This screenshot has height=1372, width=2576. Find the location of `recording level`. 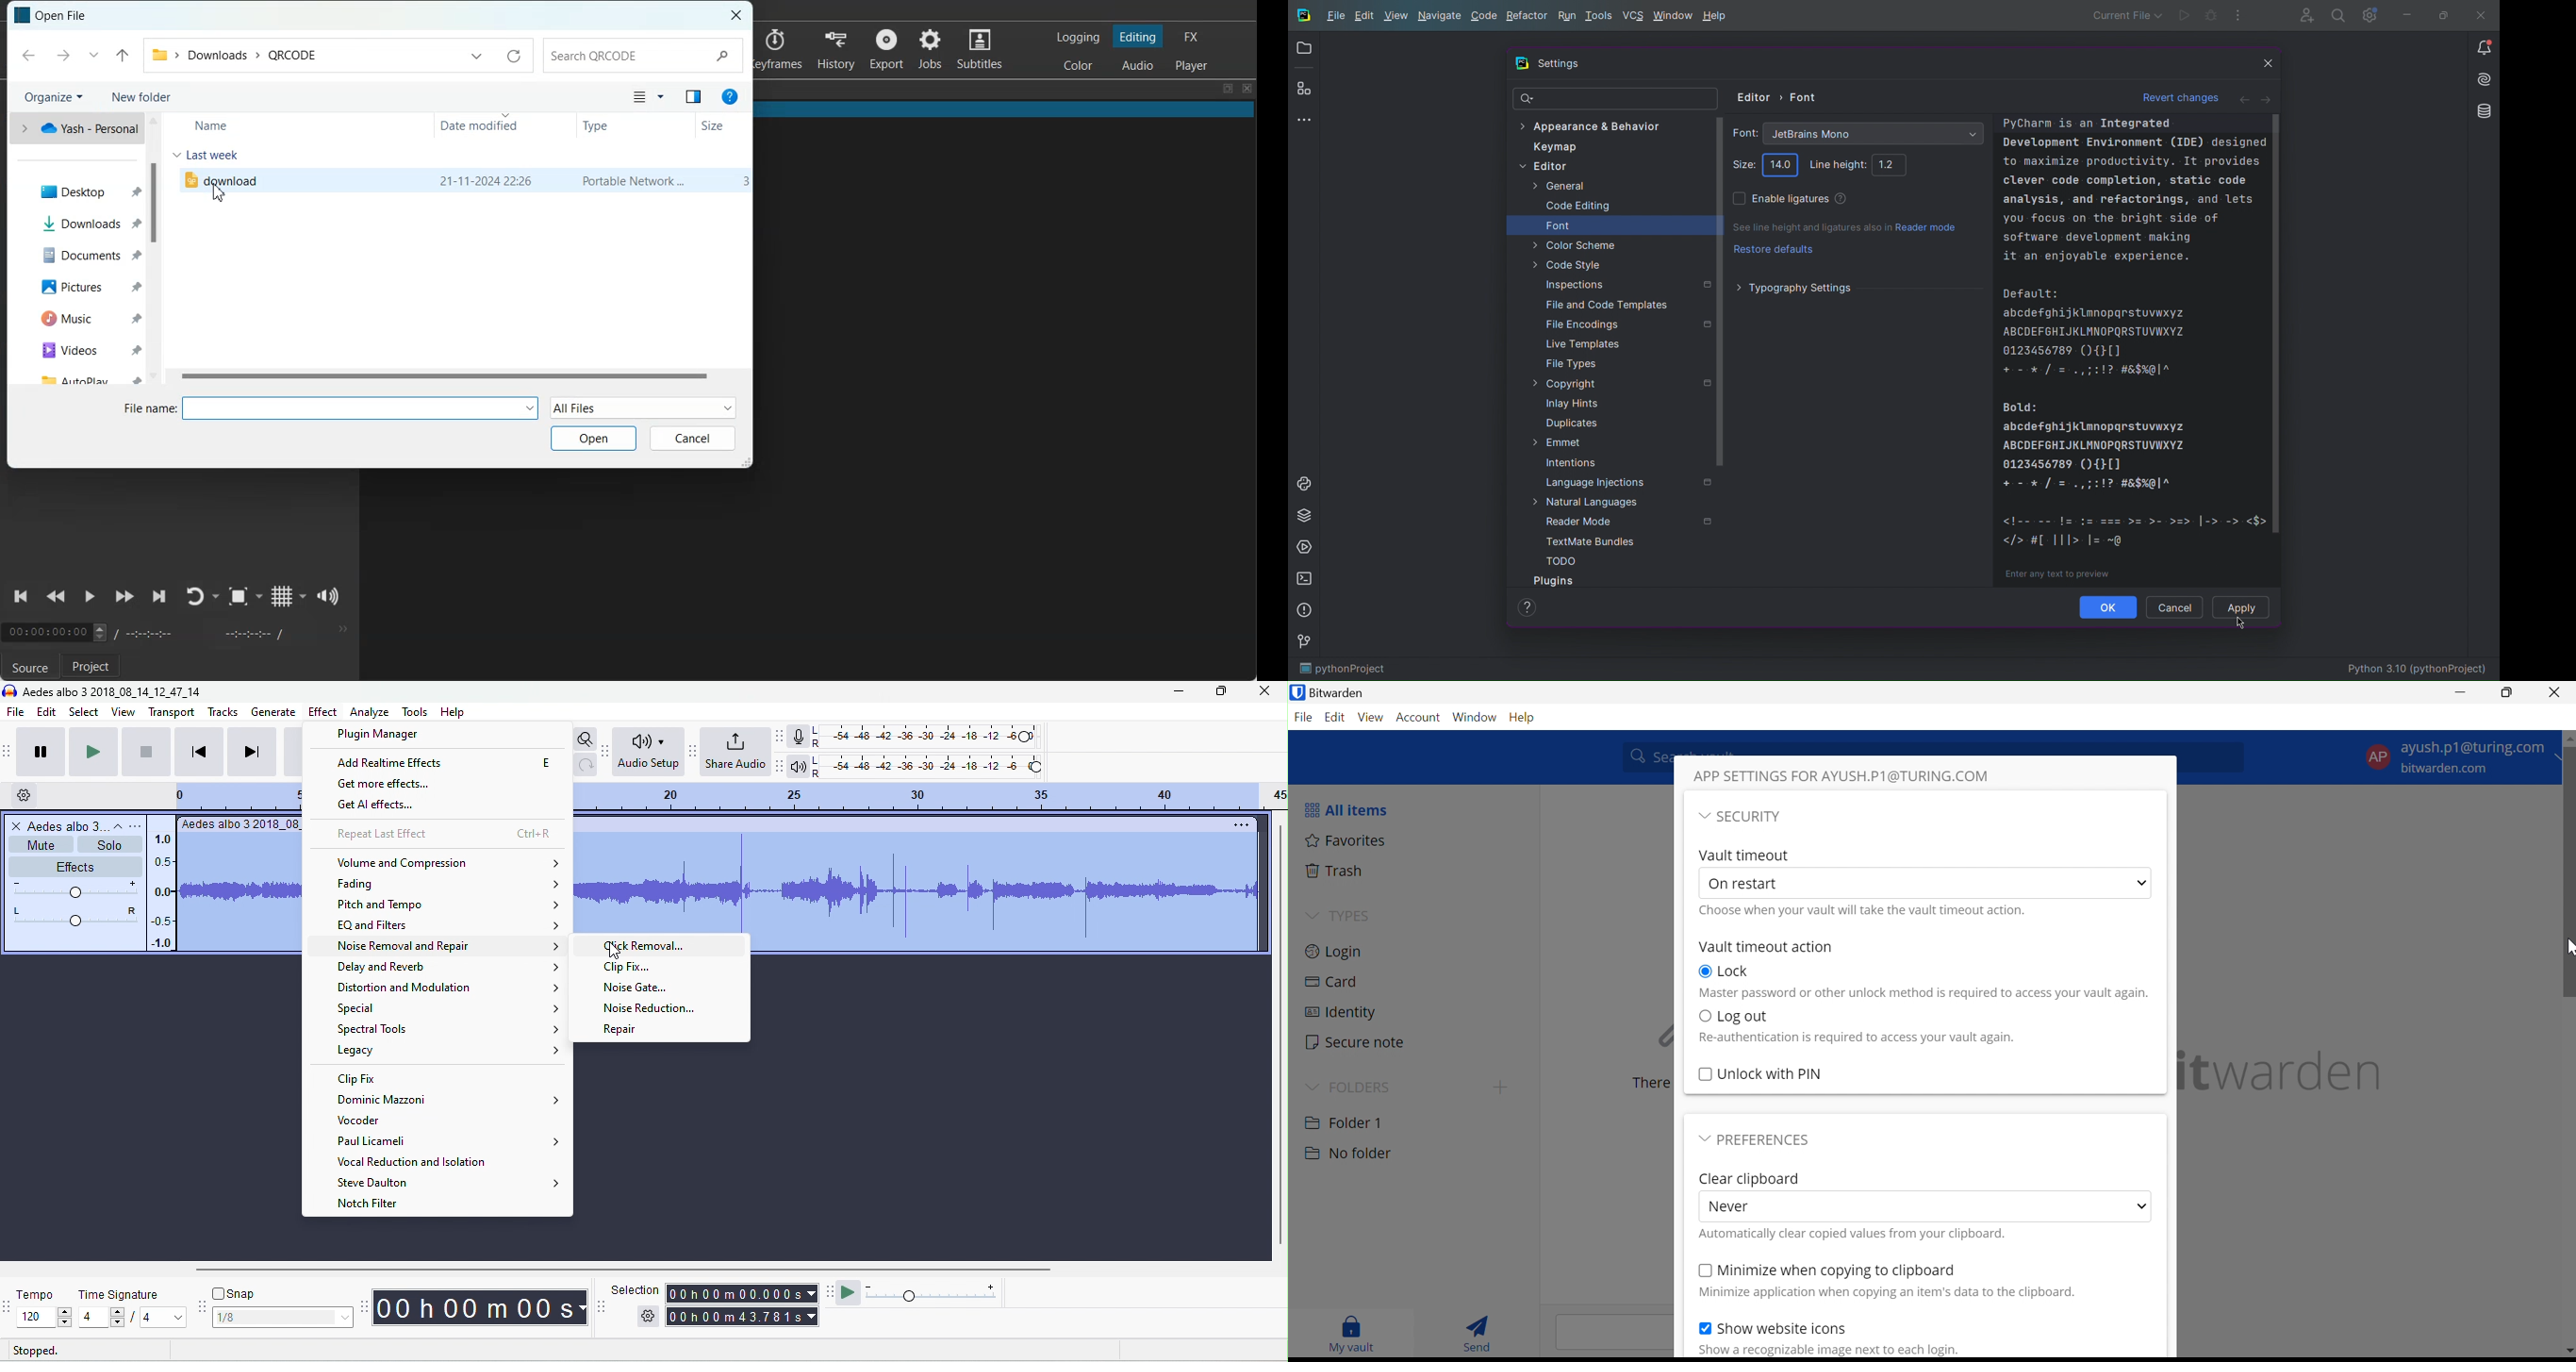

recording level is located at coordinates (934, 738).